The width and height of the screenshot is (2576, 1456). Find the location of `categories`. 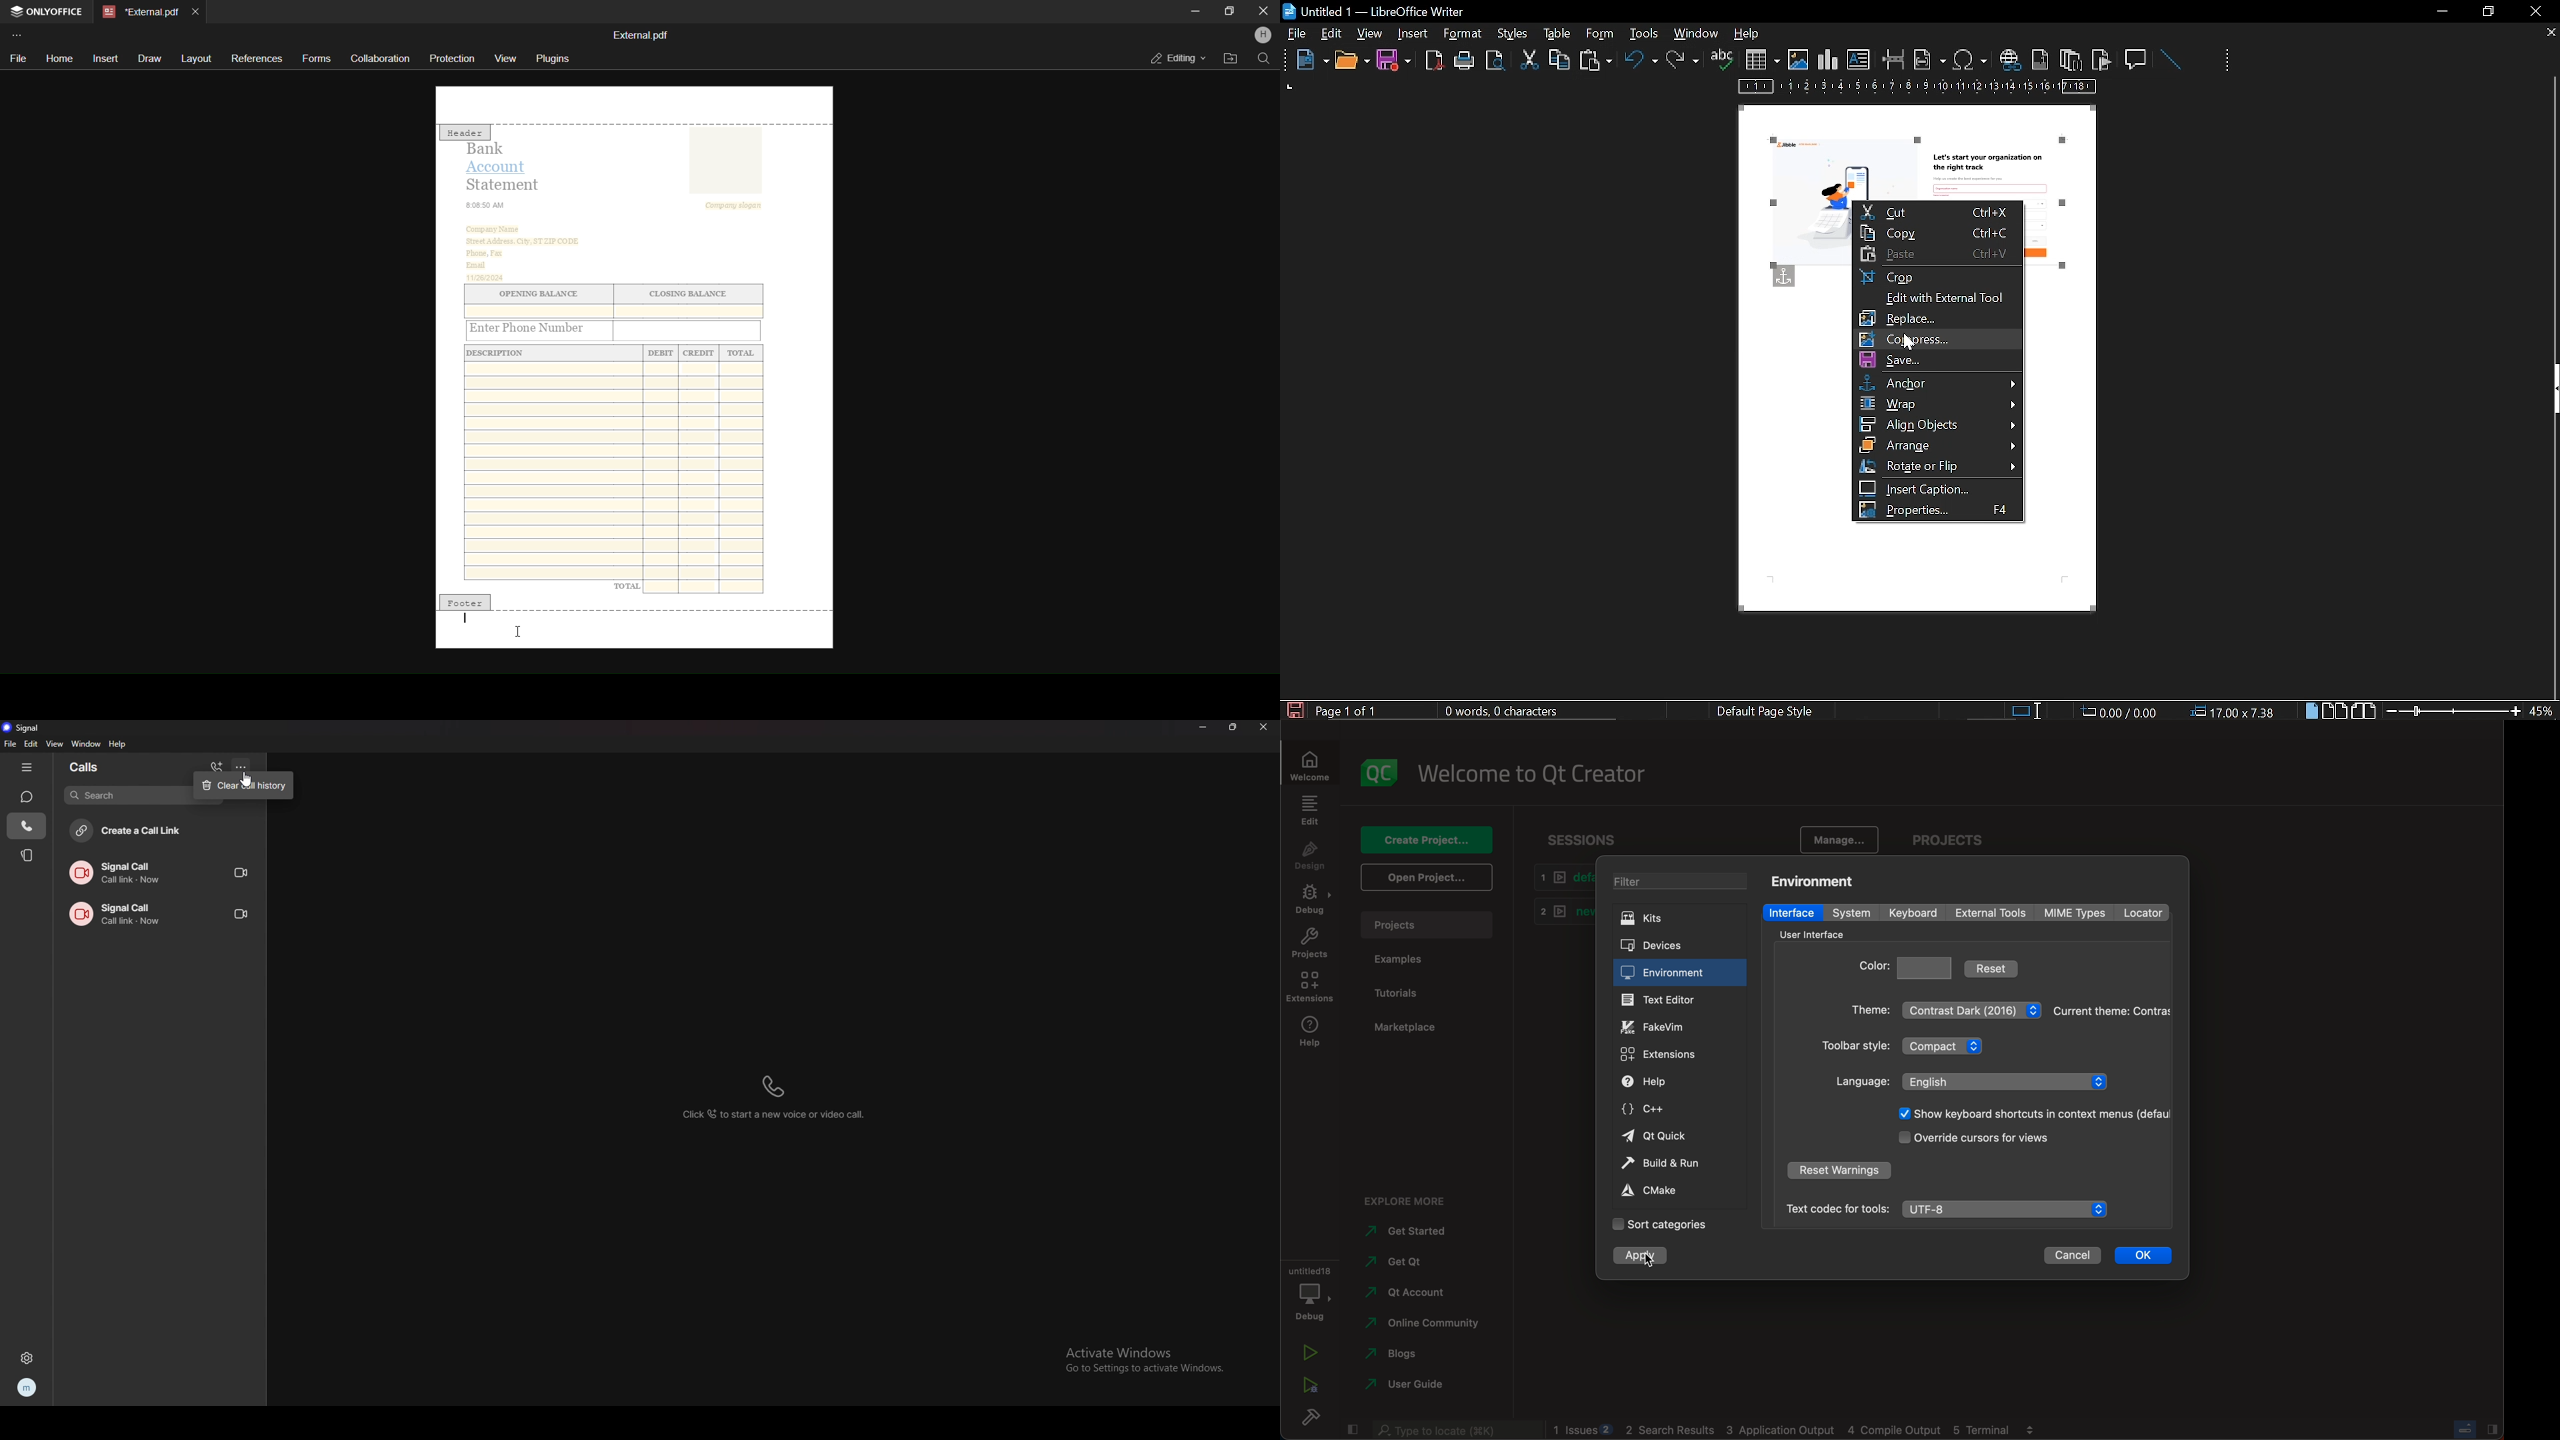

categories is located at coordinates (1659, 1224).